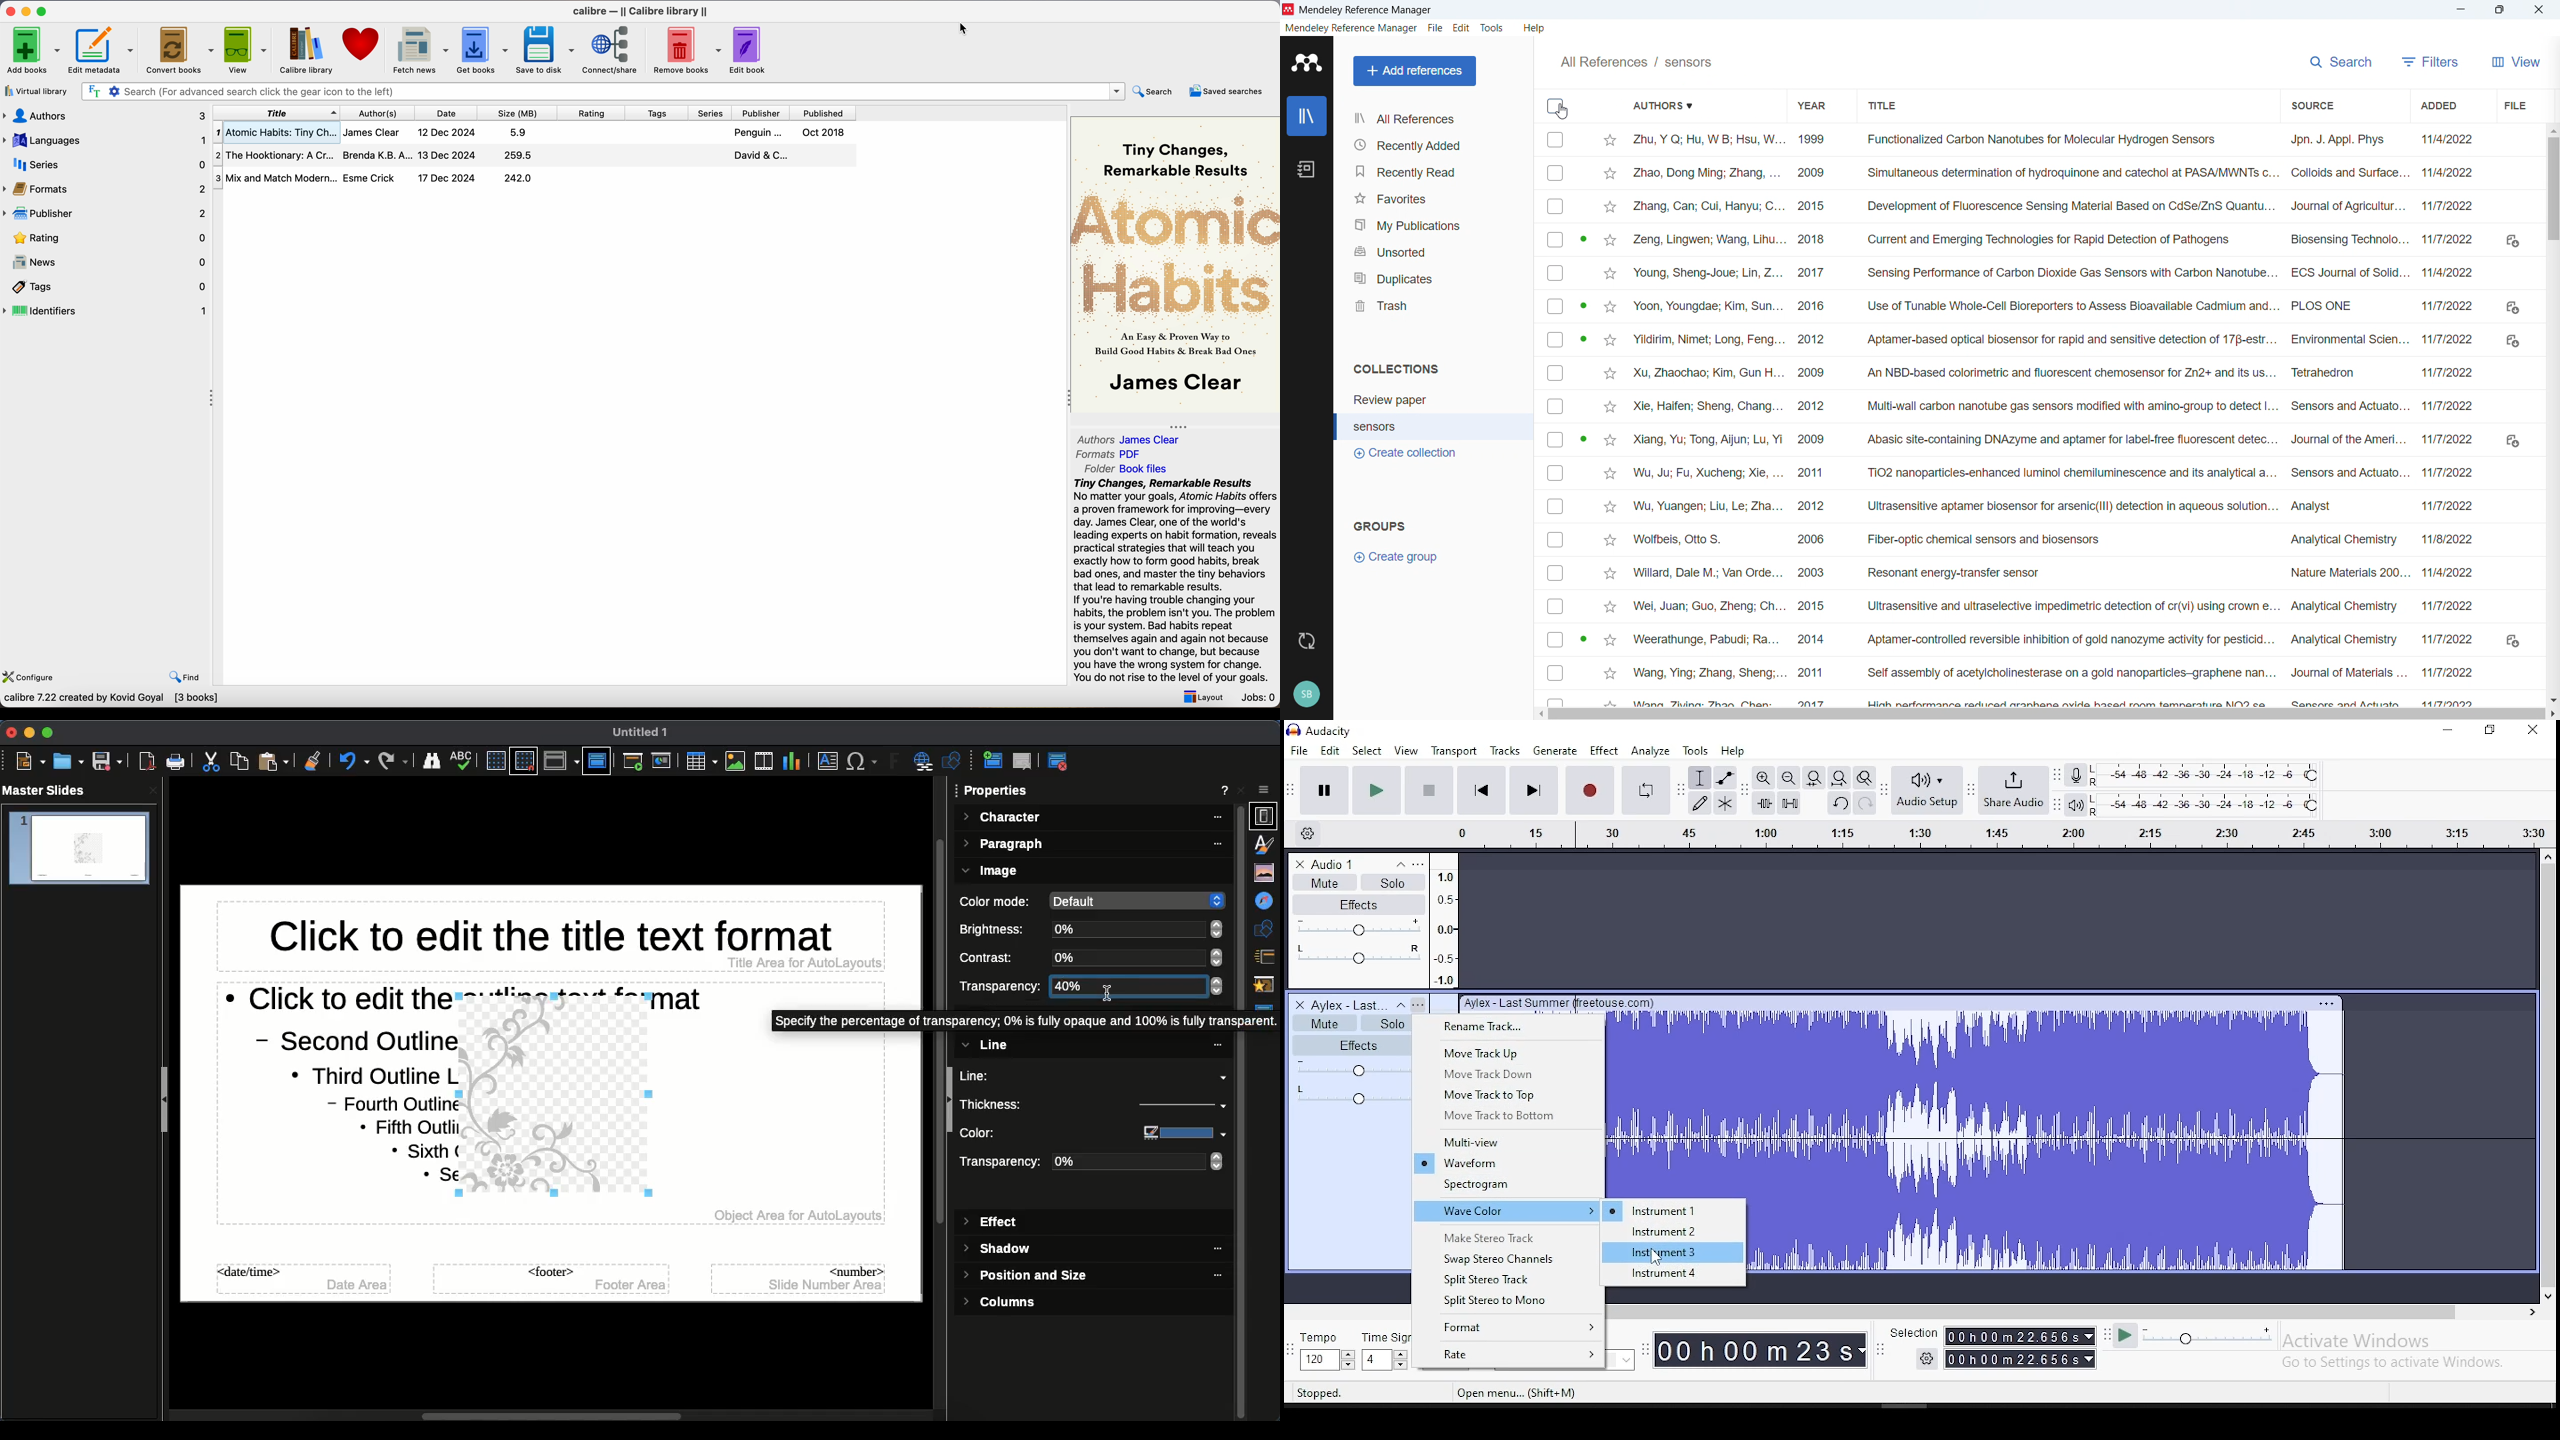 Image resolution: width=2576 pixels, height=1456 pixels. Describe the element at coordinates (1788, 777) in the screenshot. I see `zoom out` at that location.